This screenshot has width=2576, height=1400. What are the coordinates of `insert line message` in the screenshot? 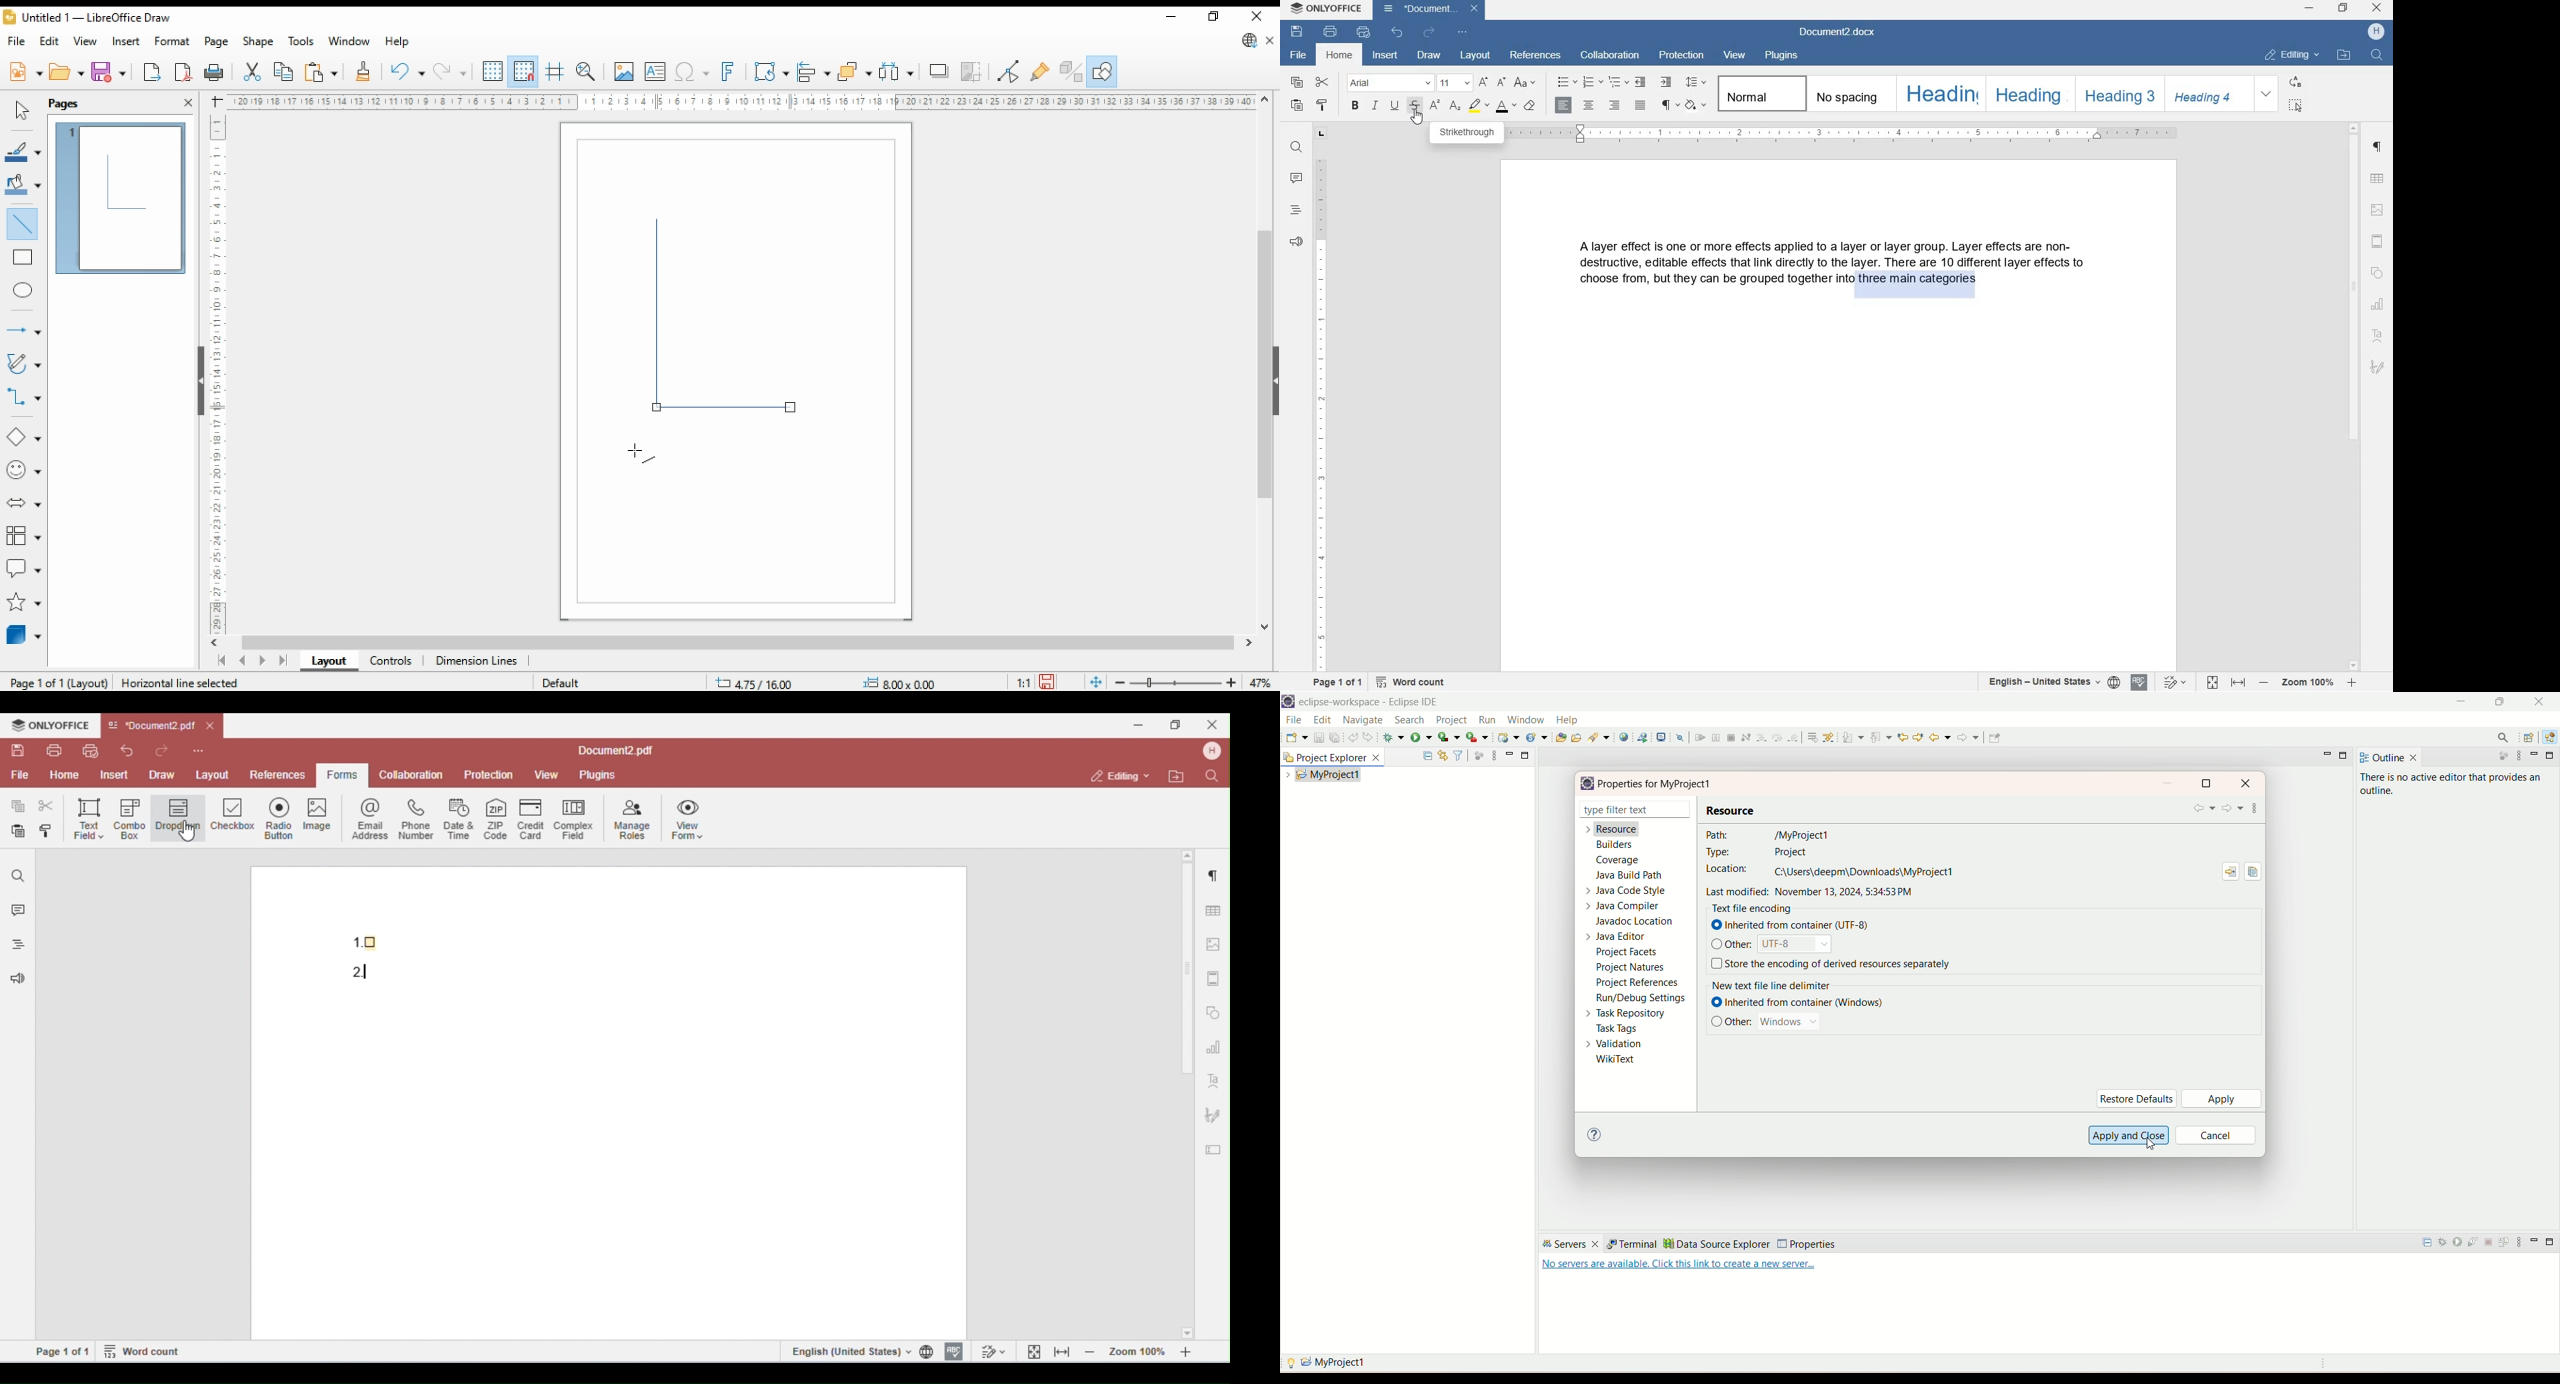 It's located at (26, 258).